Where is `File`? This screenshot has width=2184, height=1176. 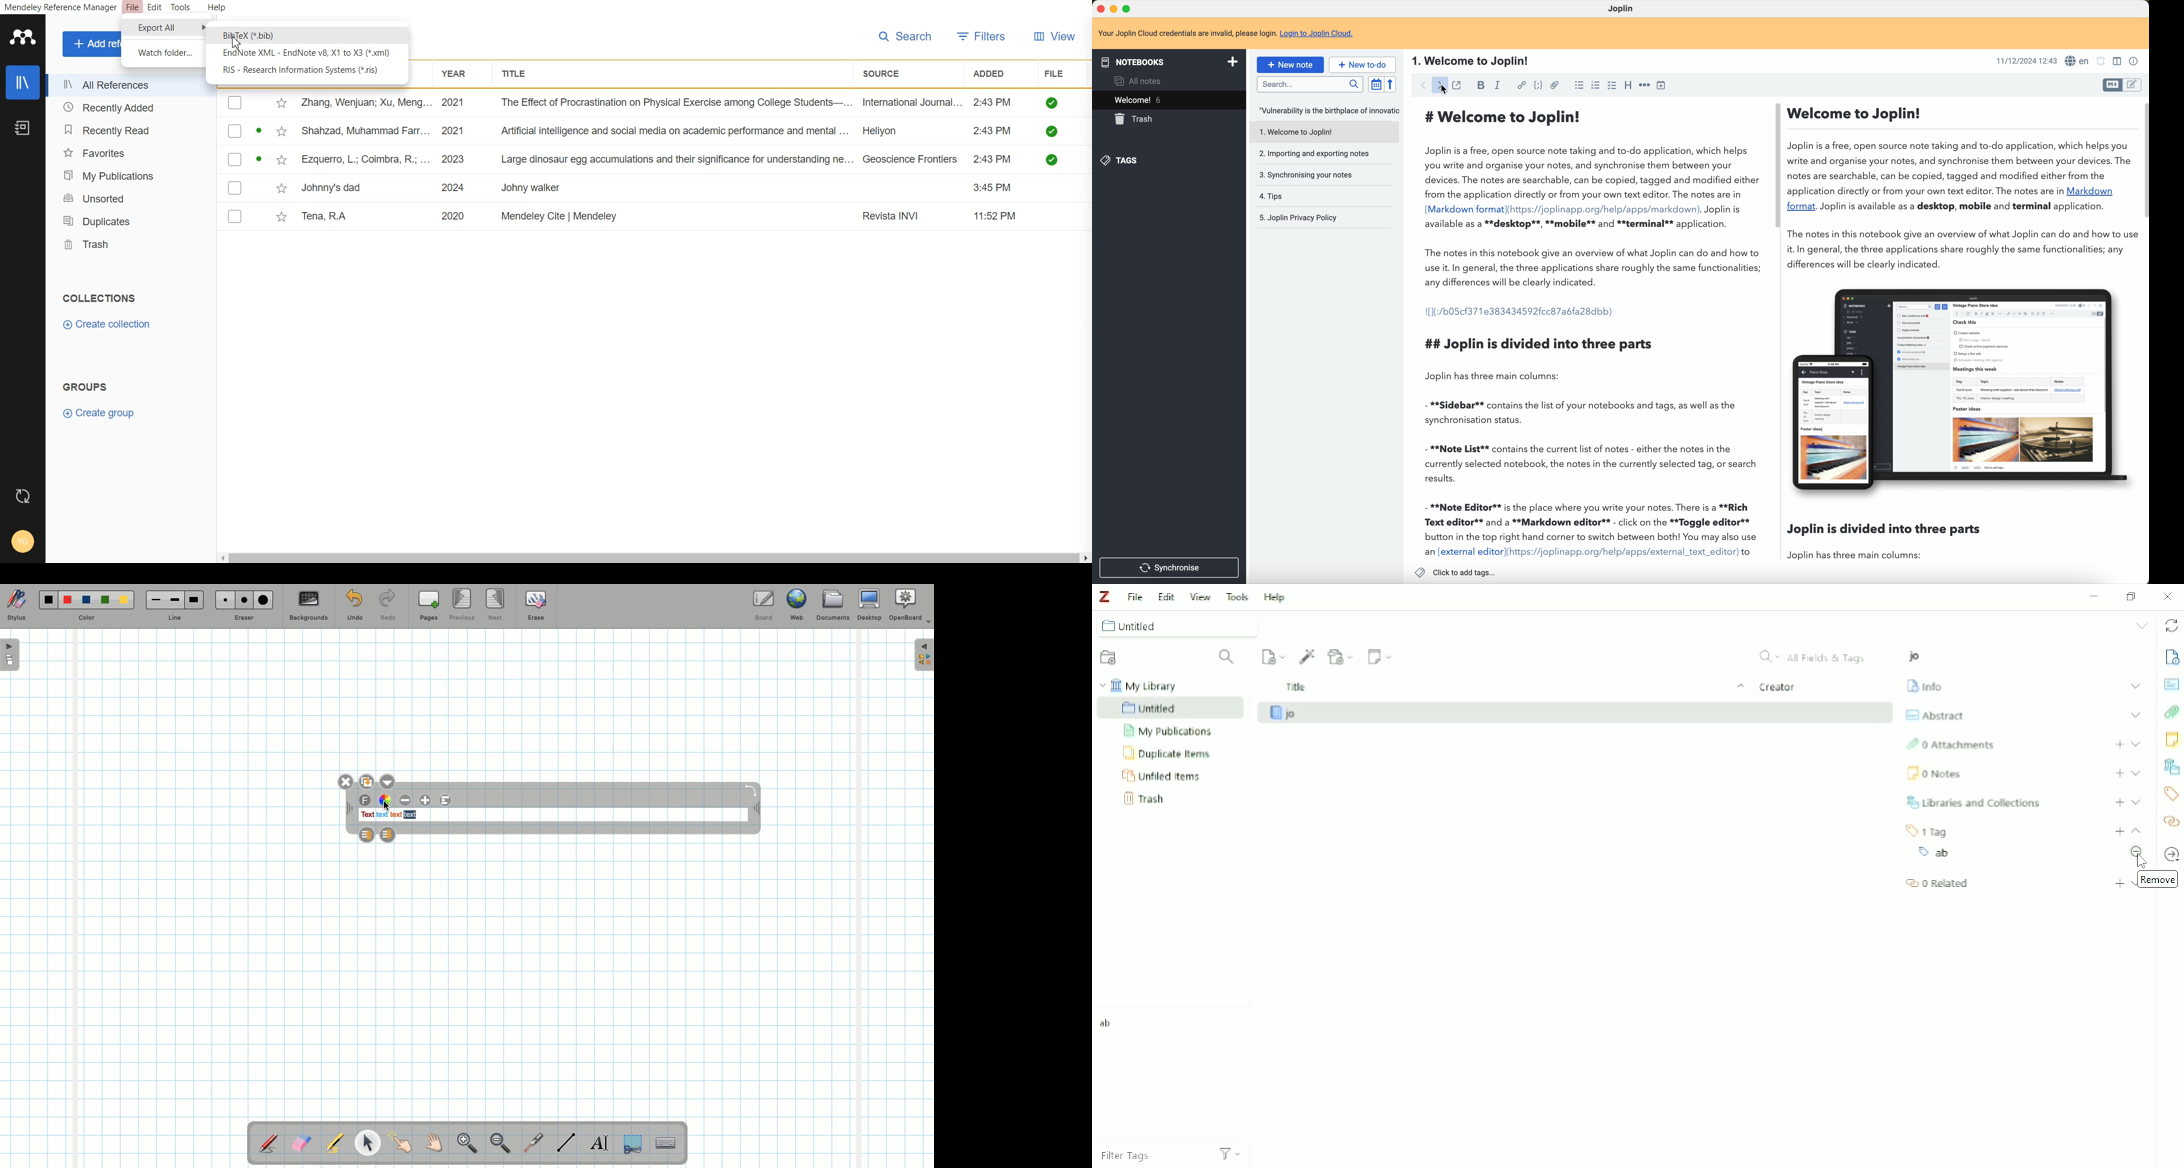
File is located at coordinates (1135, 597).